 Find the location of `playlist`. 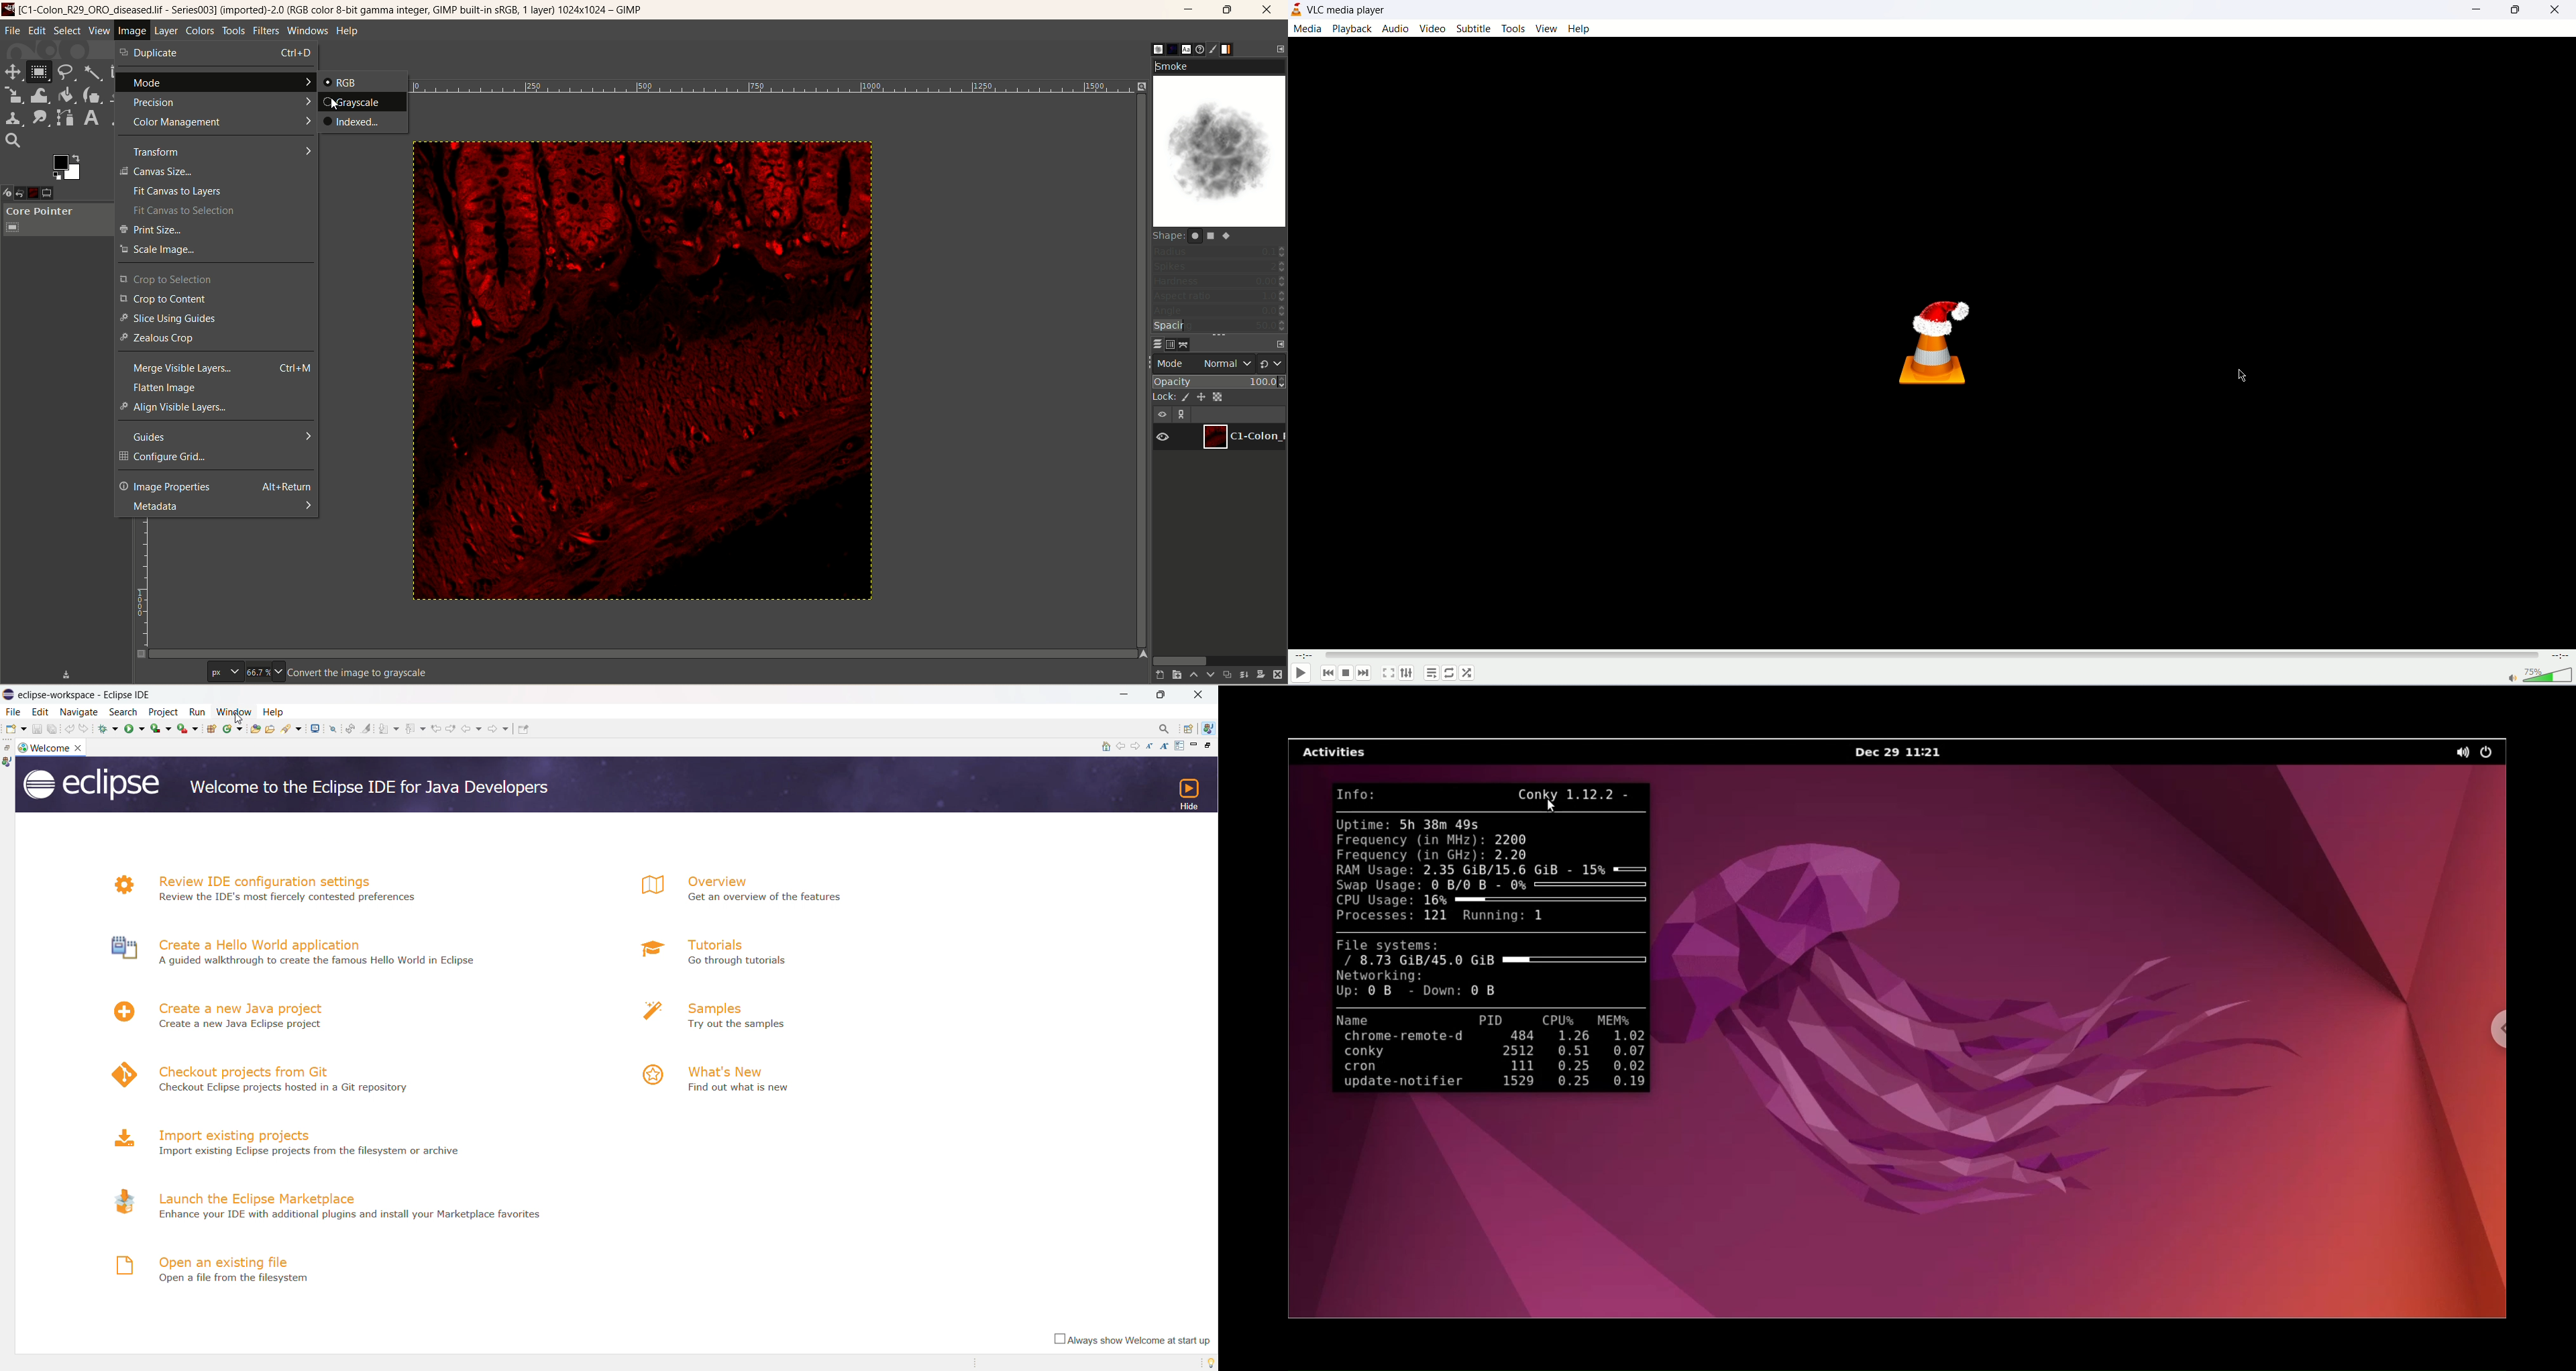

playlist is located at coordinates (1432, 673).